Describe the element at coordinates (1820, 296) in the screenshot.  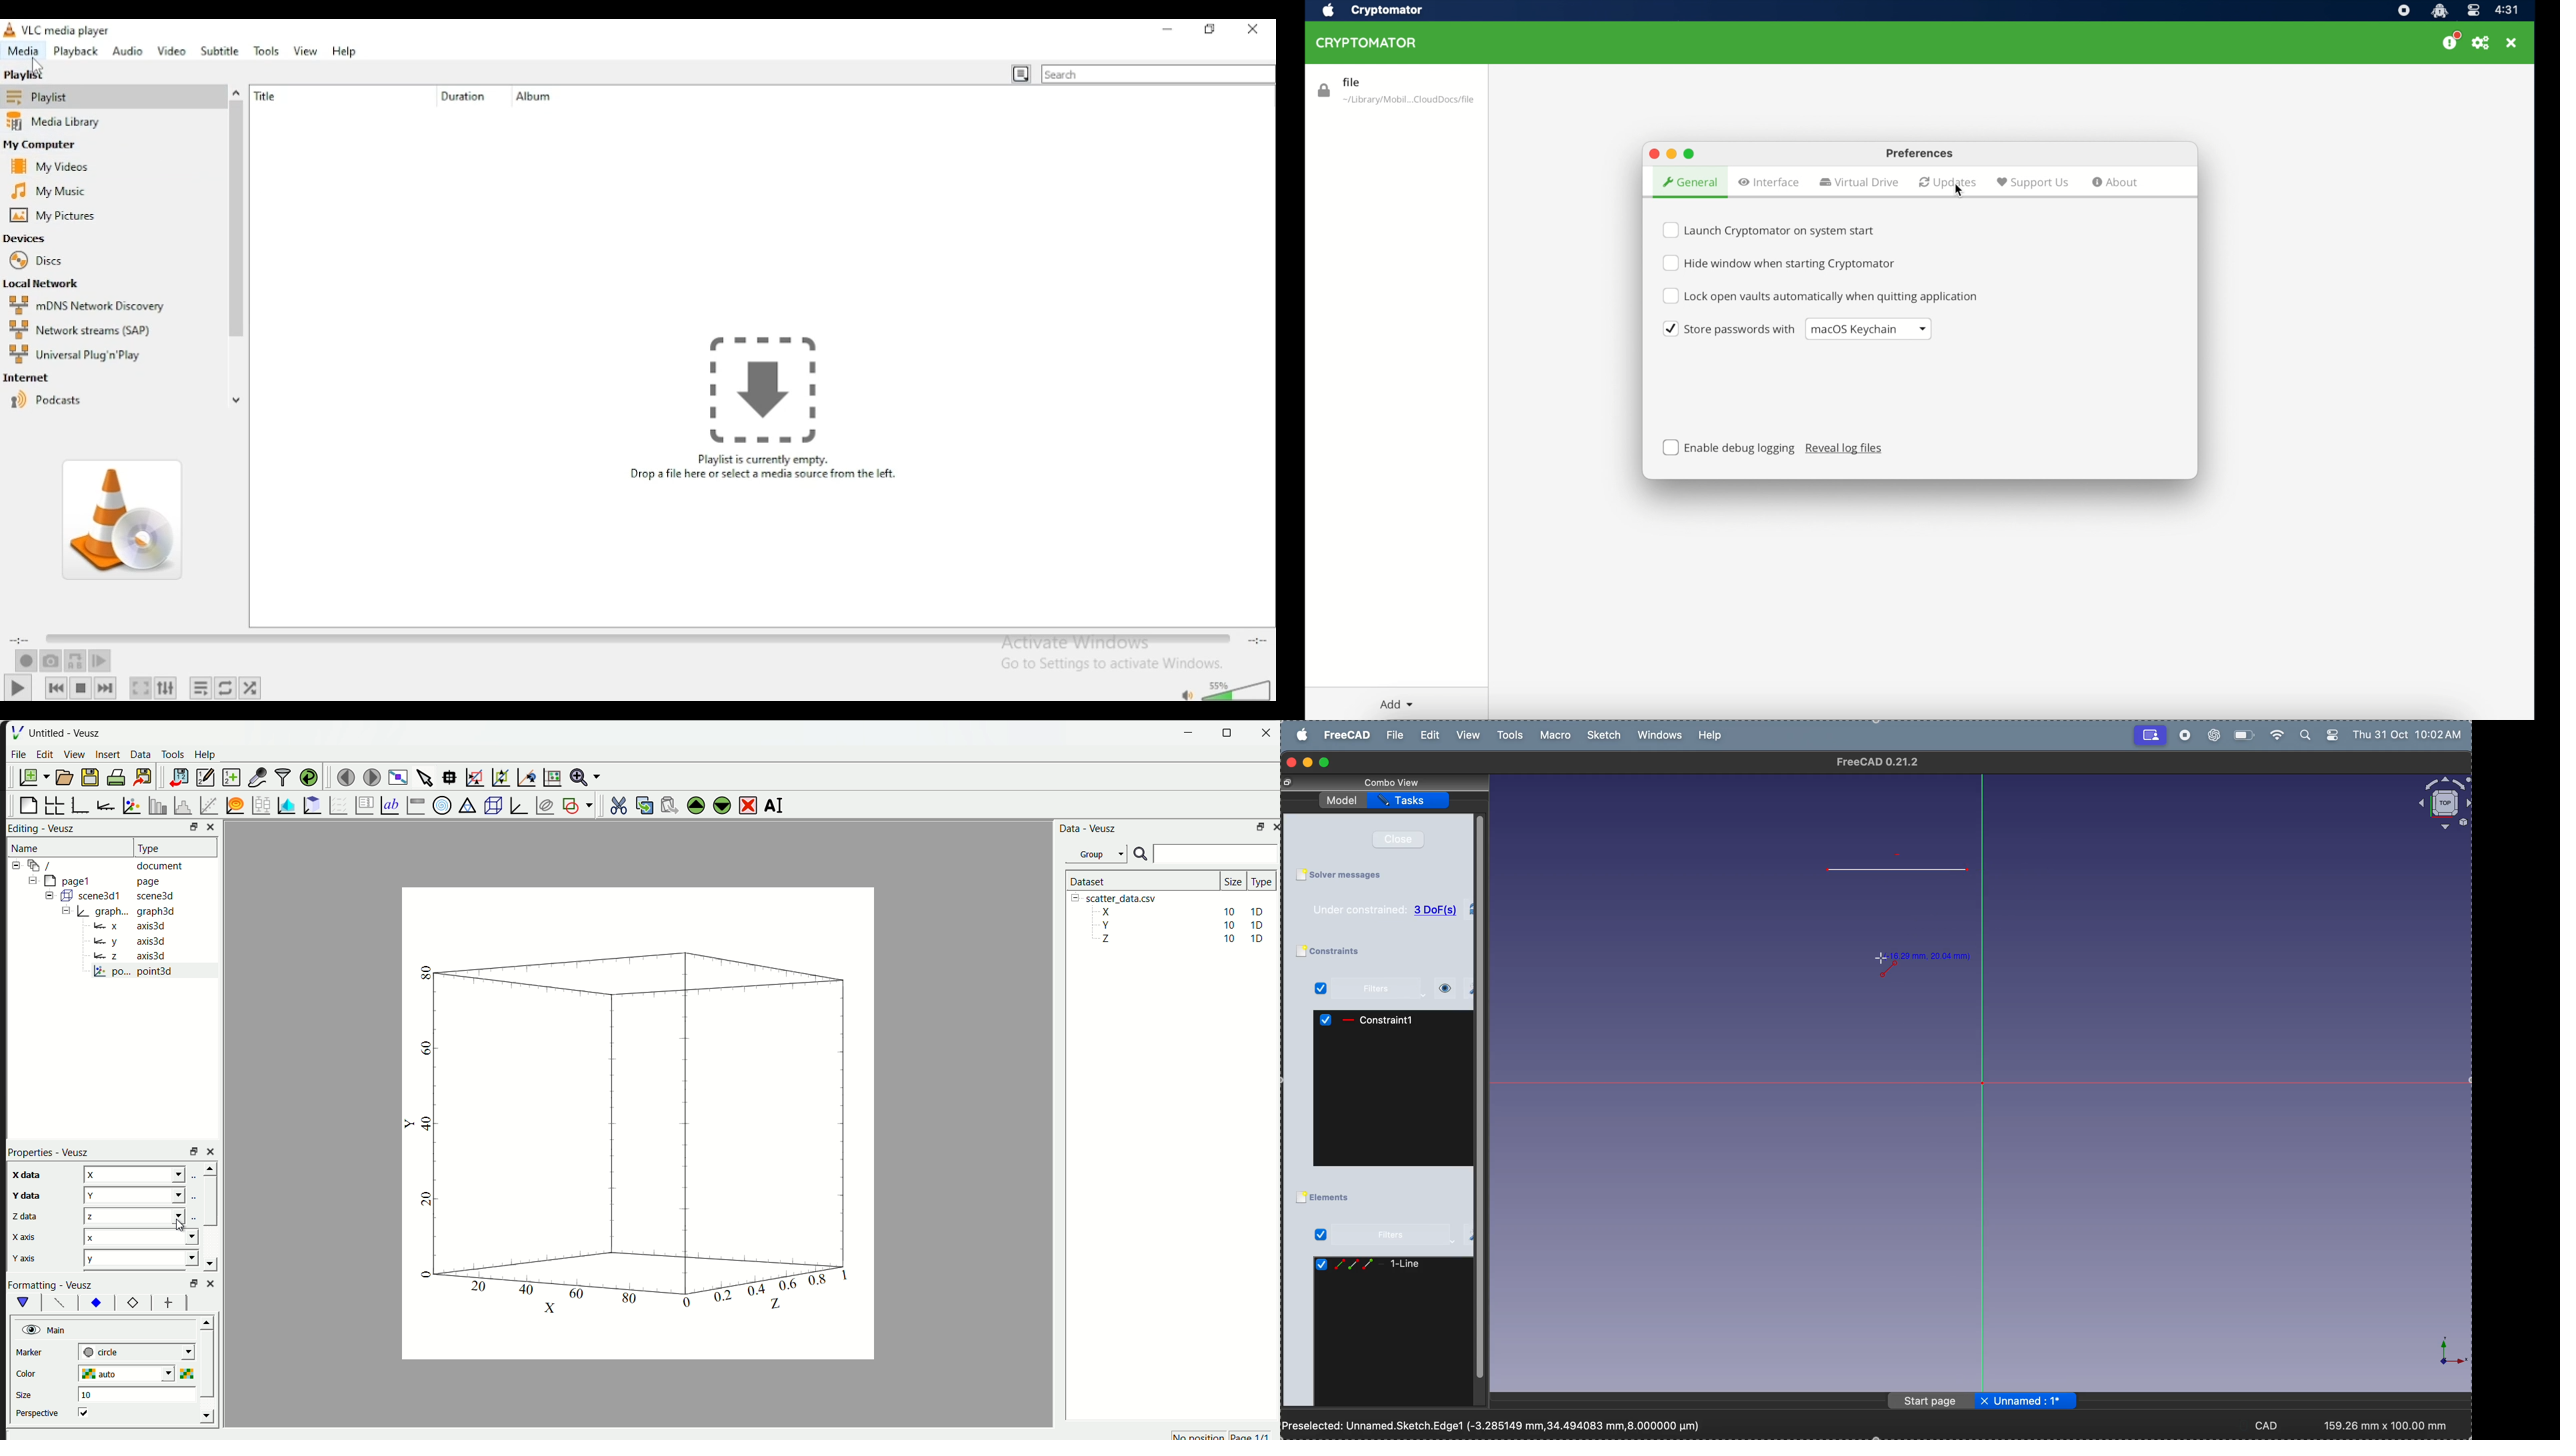
I see `checkbox` at that location.